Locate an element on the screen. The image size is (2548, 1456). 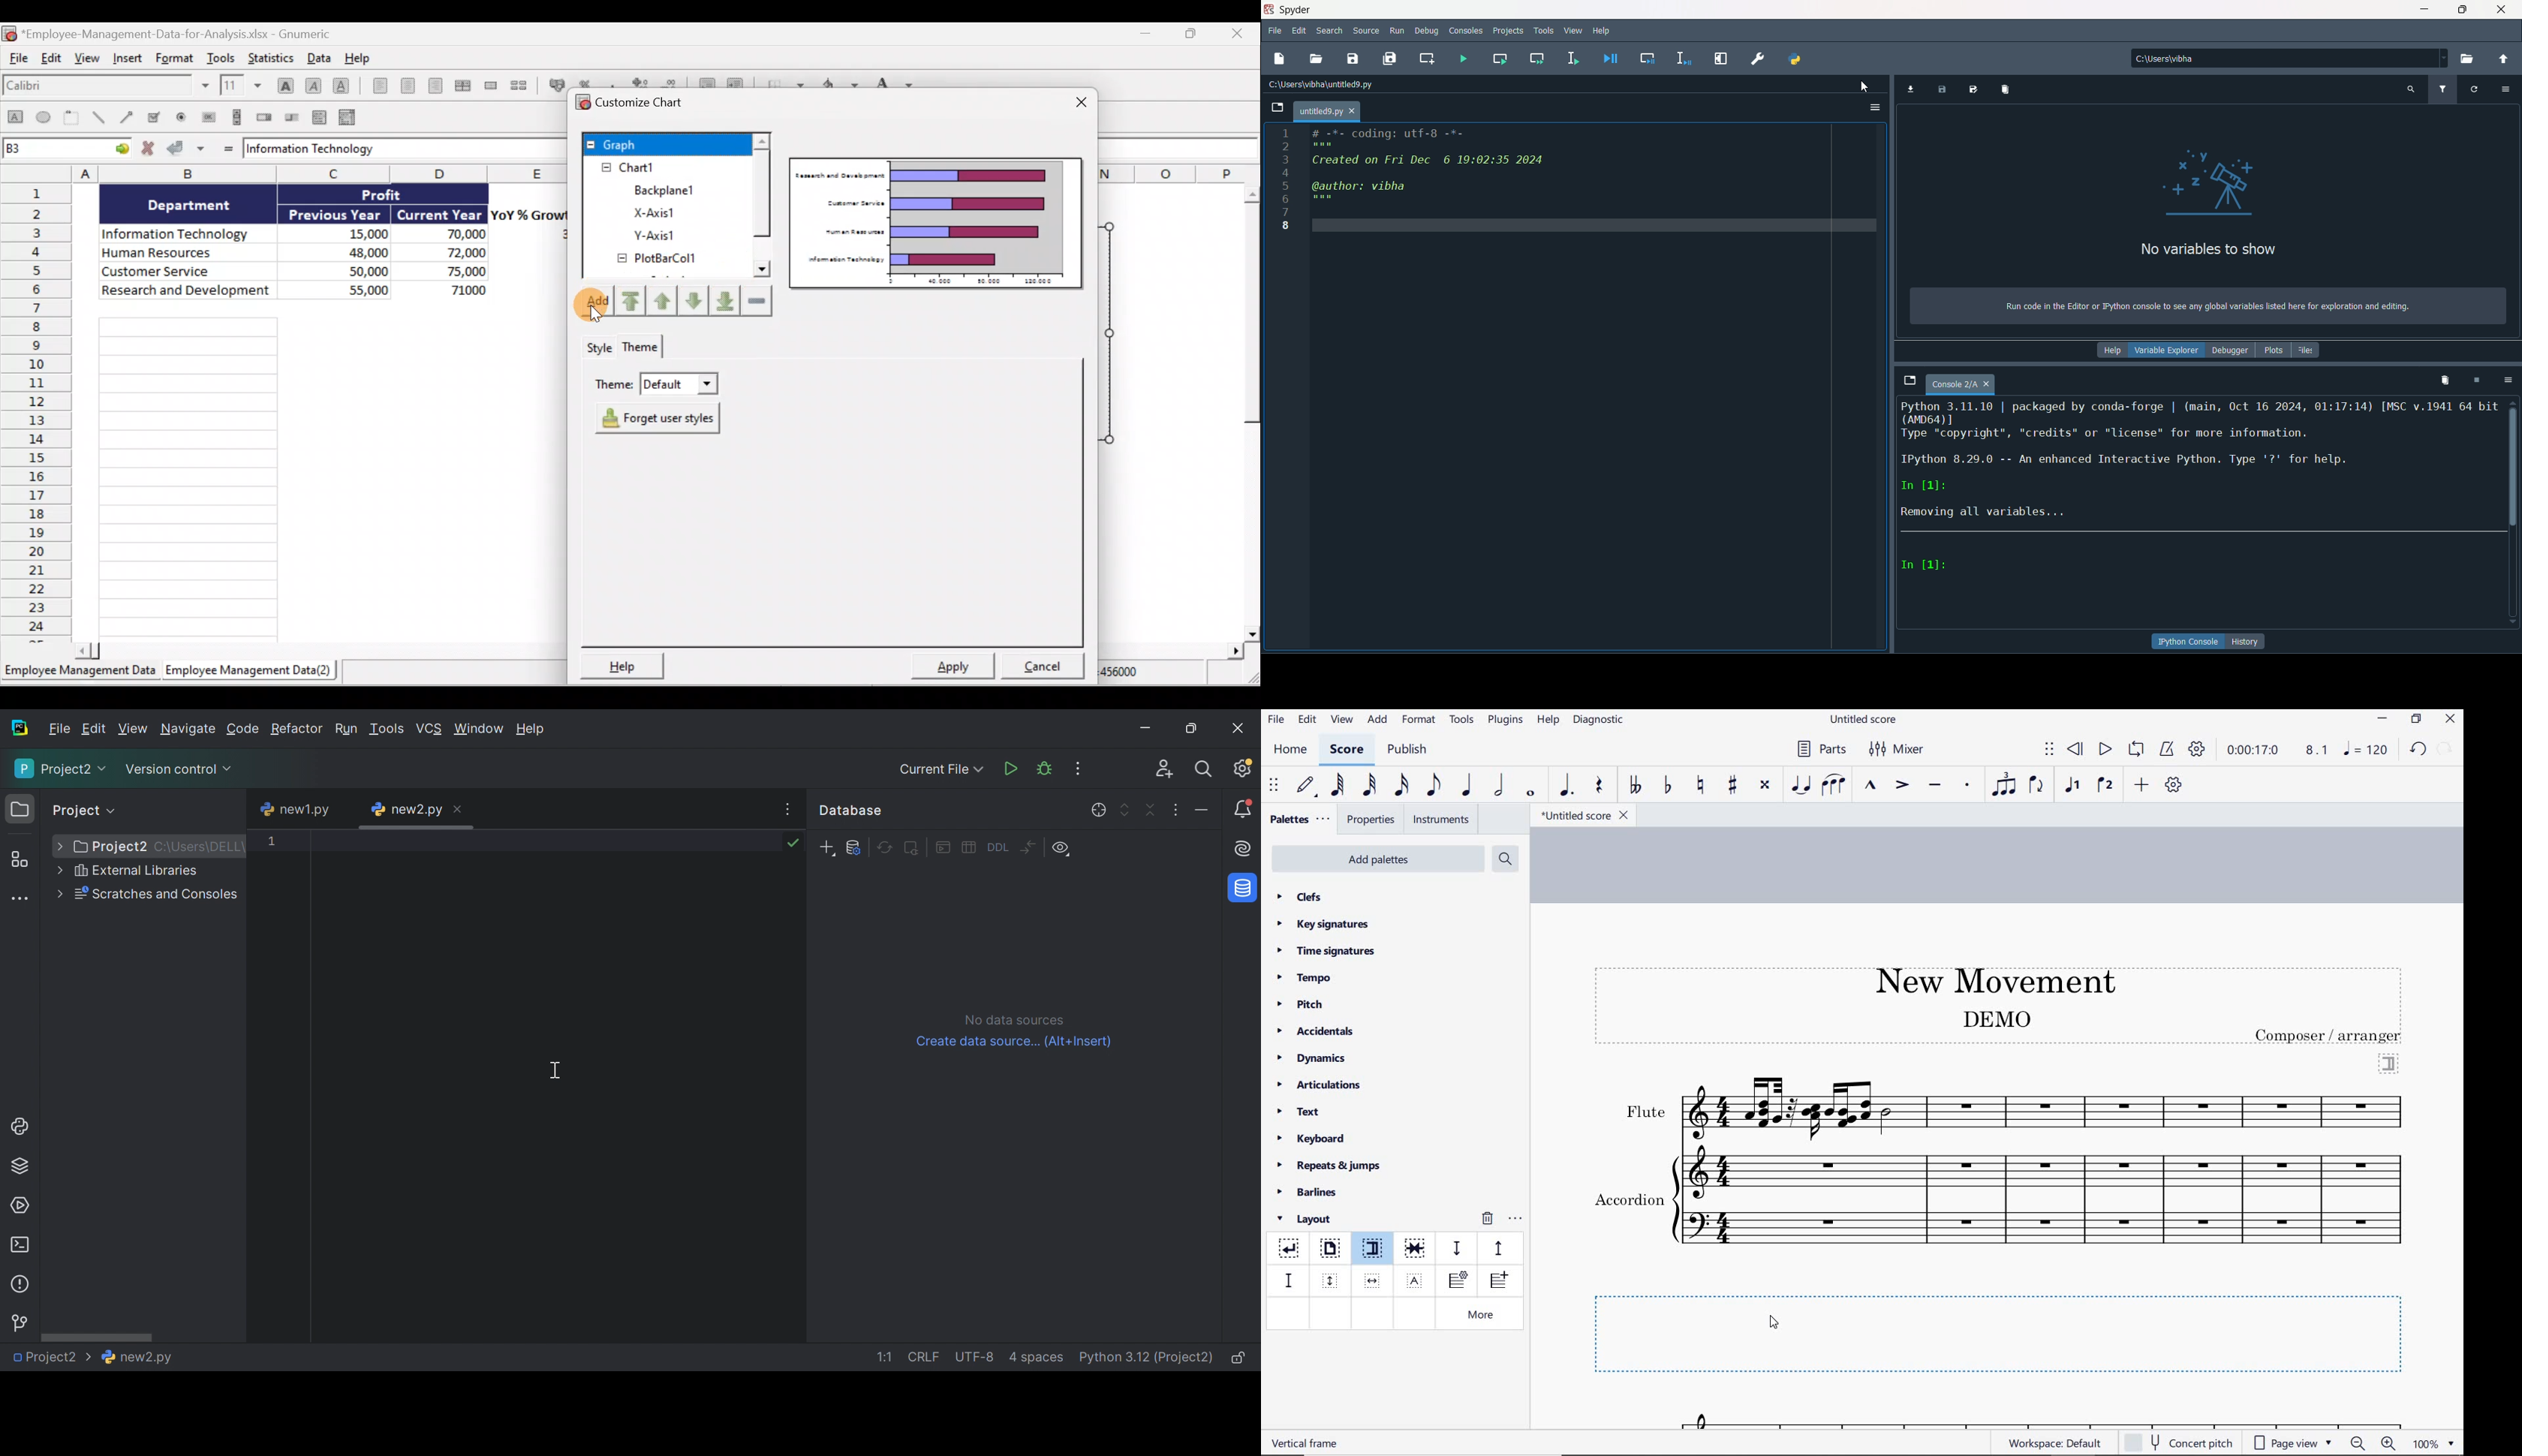
Make file read-only is located at coordinates (1240, 1359).